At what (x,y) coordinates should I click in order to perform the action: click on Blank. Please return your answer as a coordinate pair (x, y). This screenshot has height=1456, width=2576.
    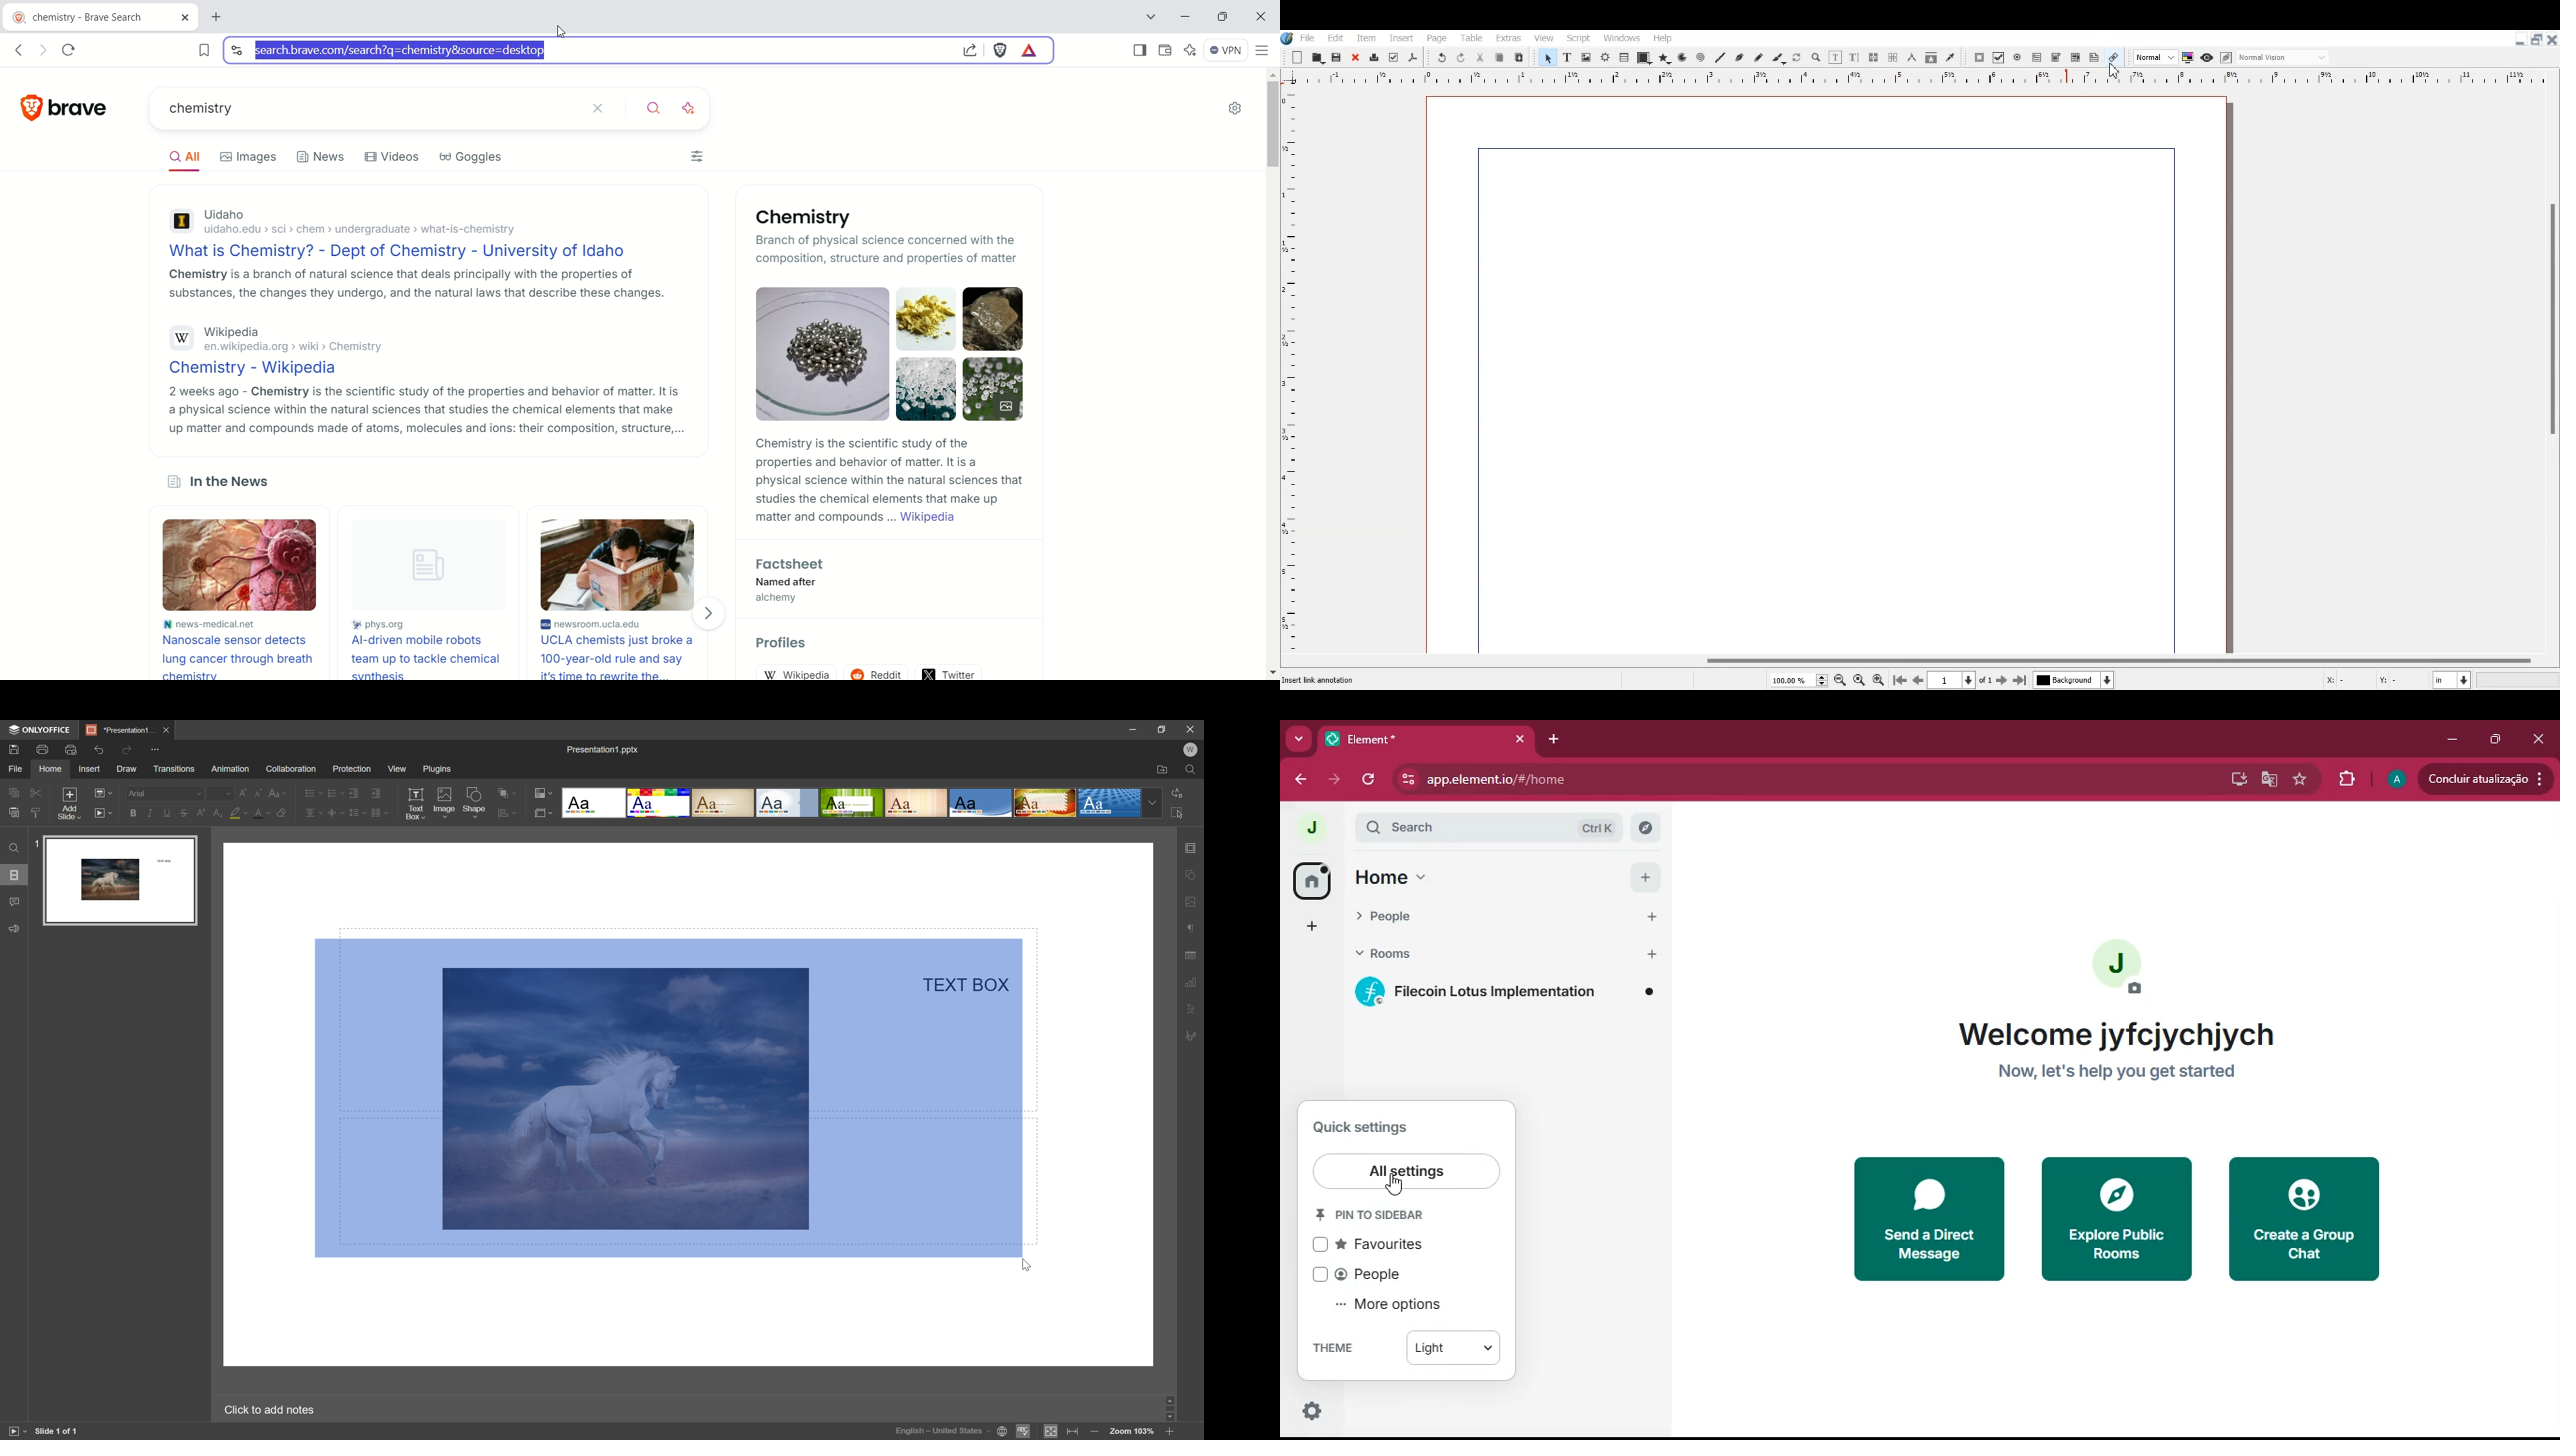
    Looking at the image, I should click on (592, 802).